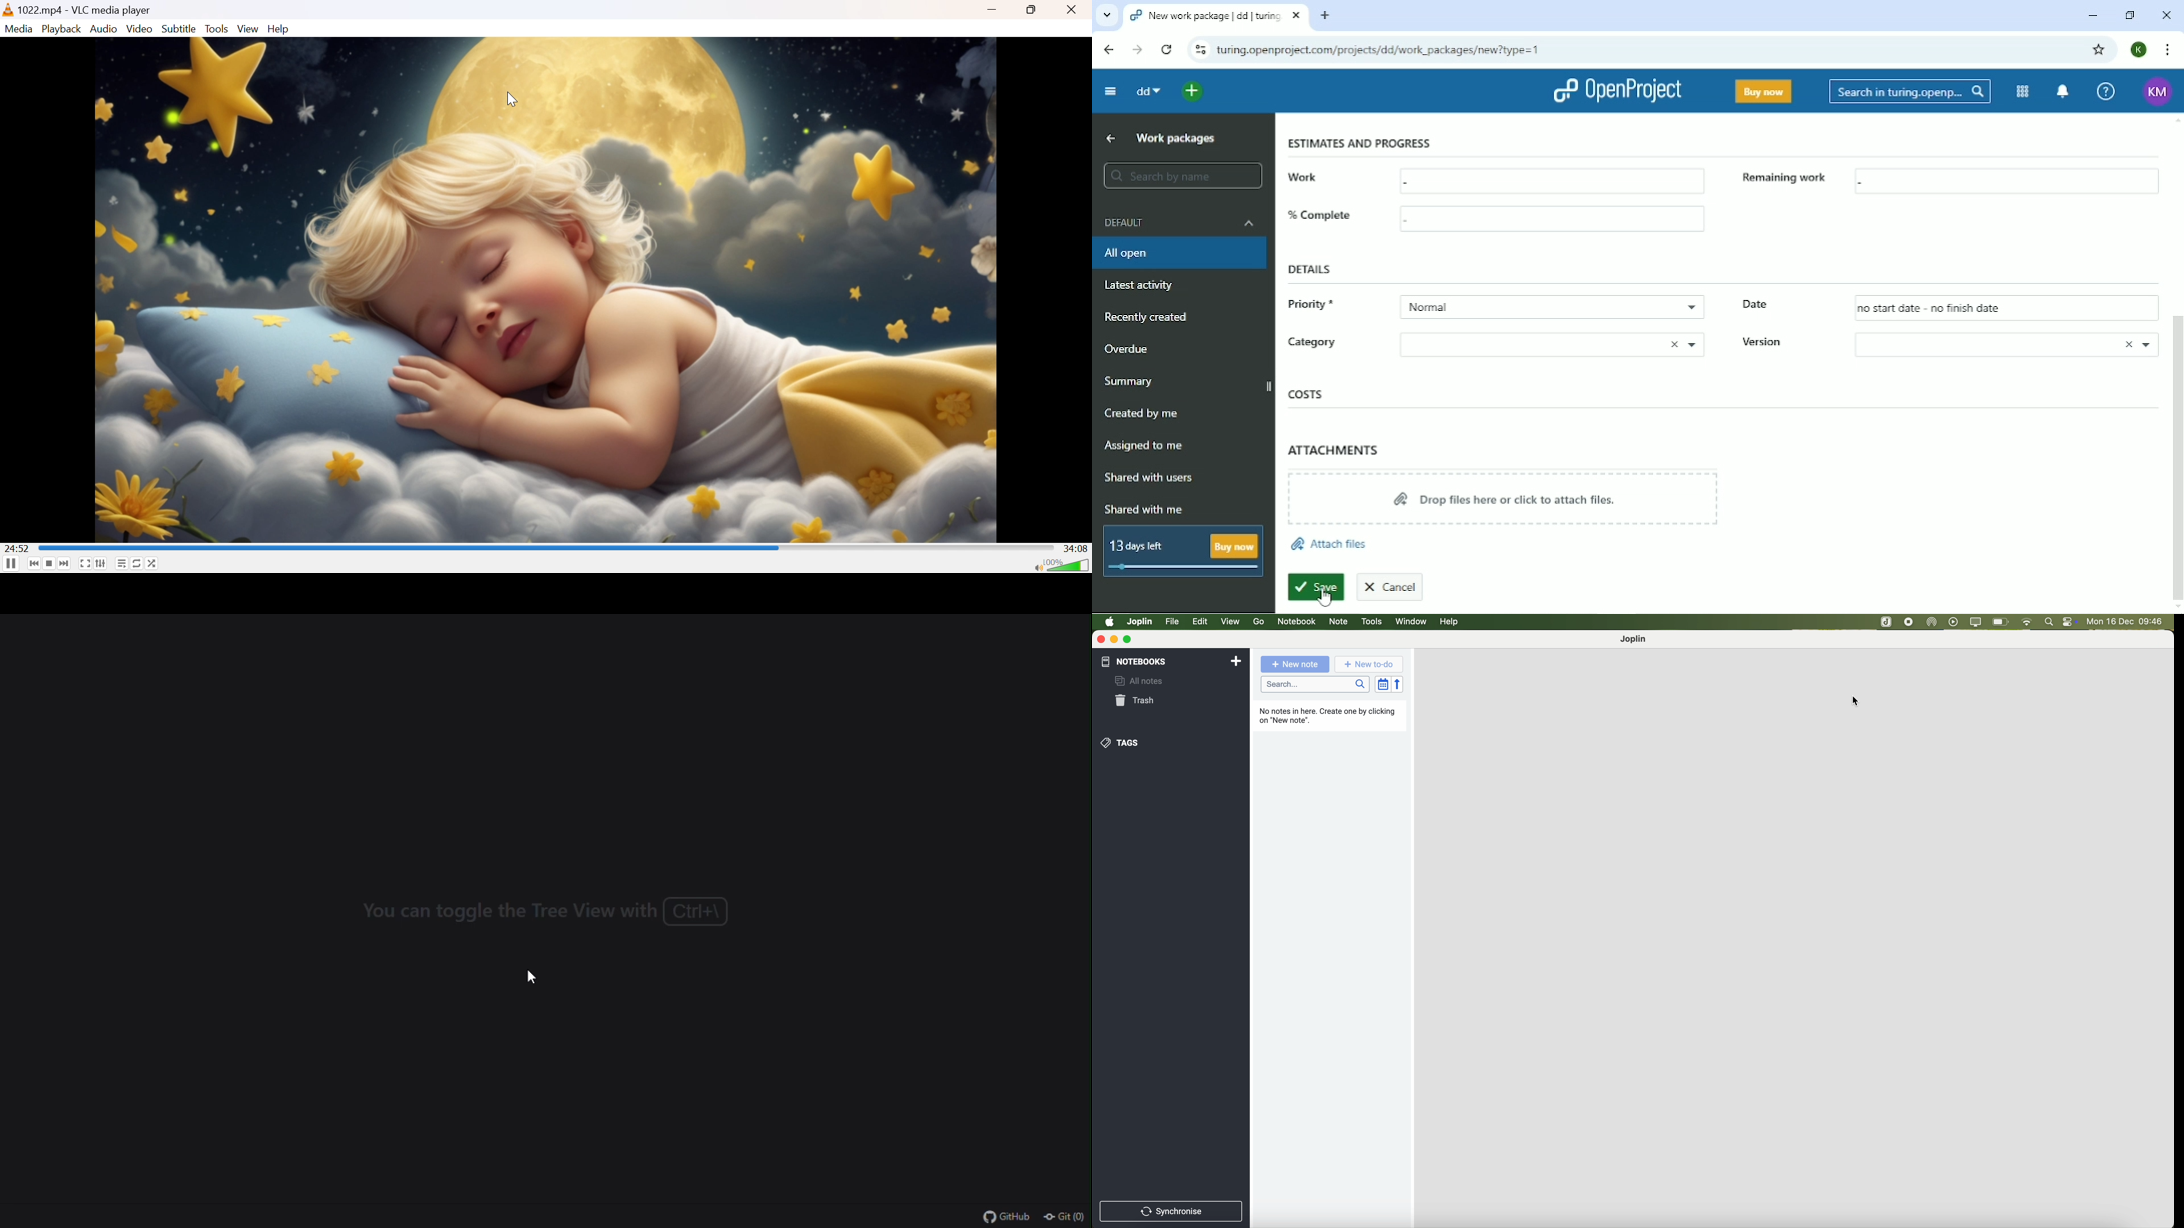 This screenshot has width=2184, height=1232. I want to click on Toggle playlist, so click(121, 564).